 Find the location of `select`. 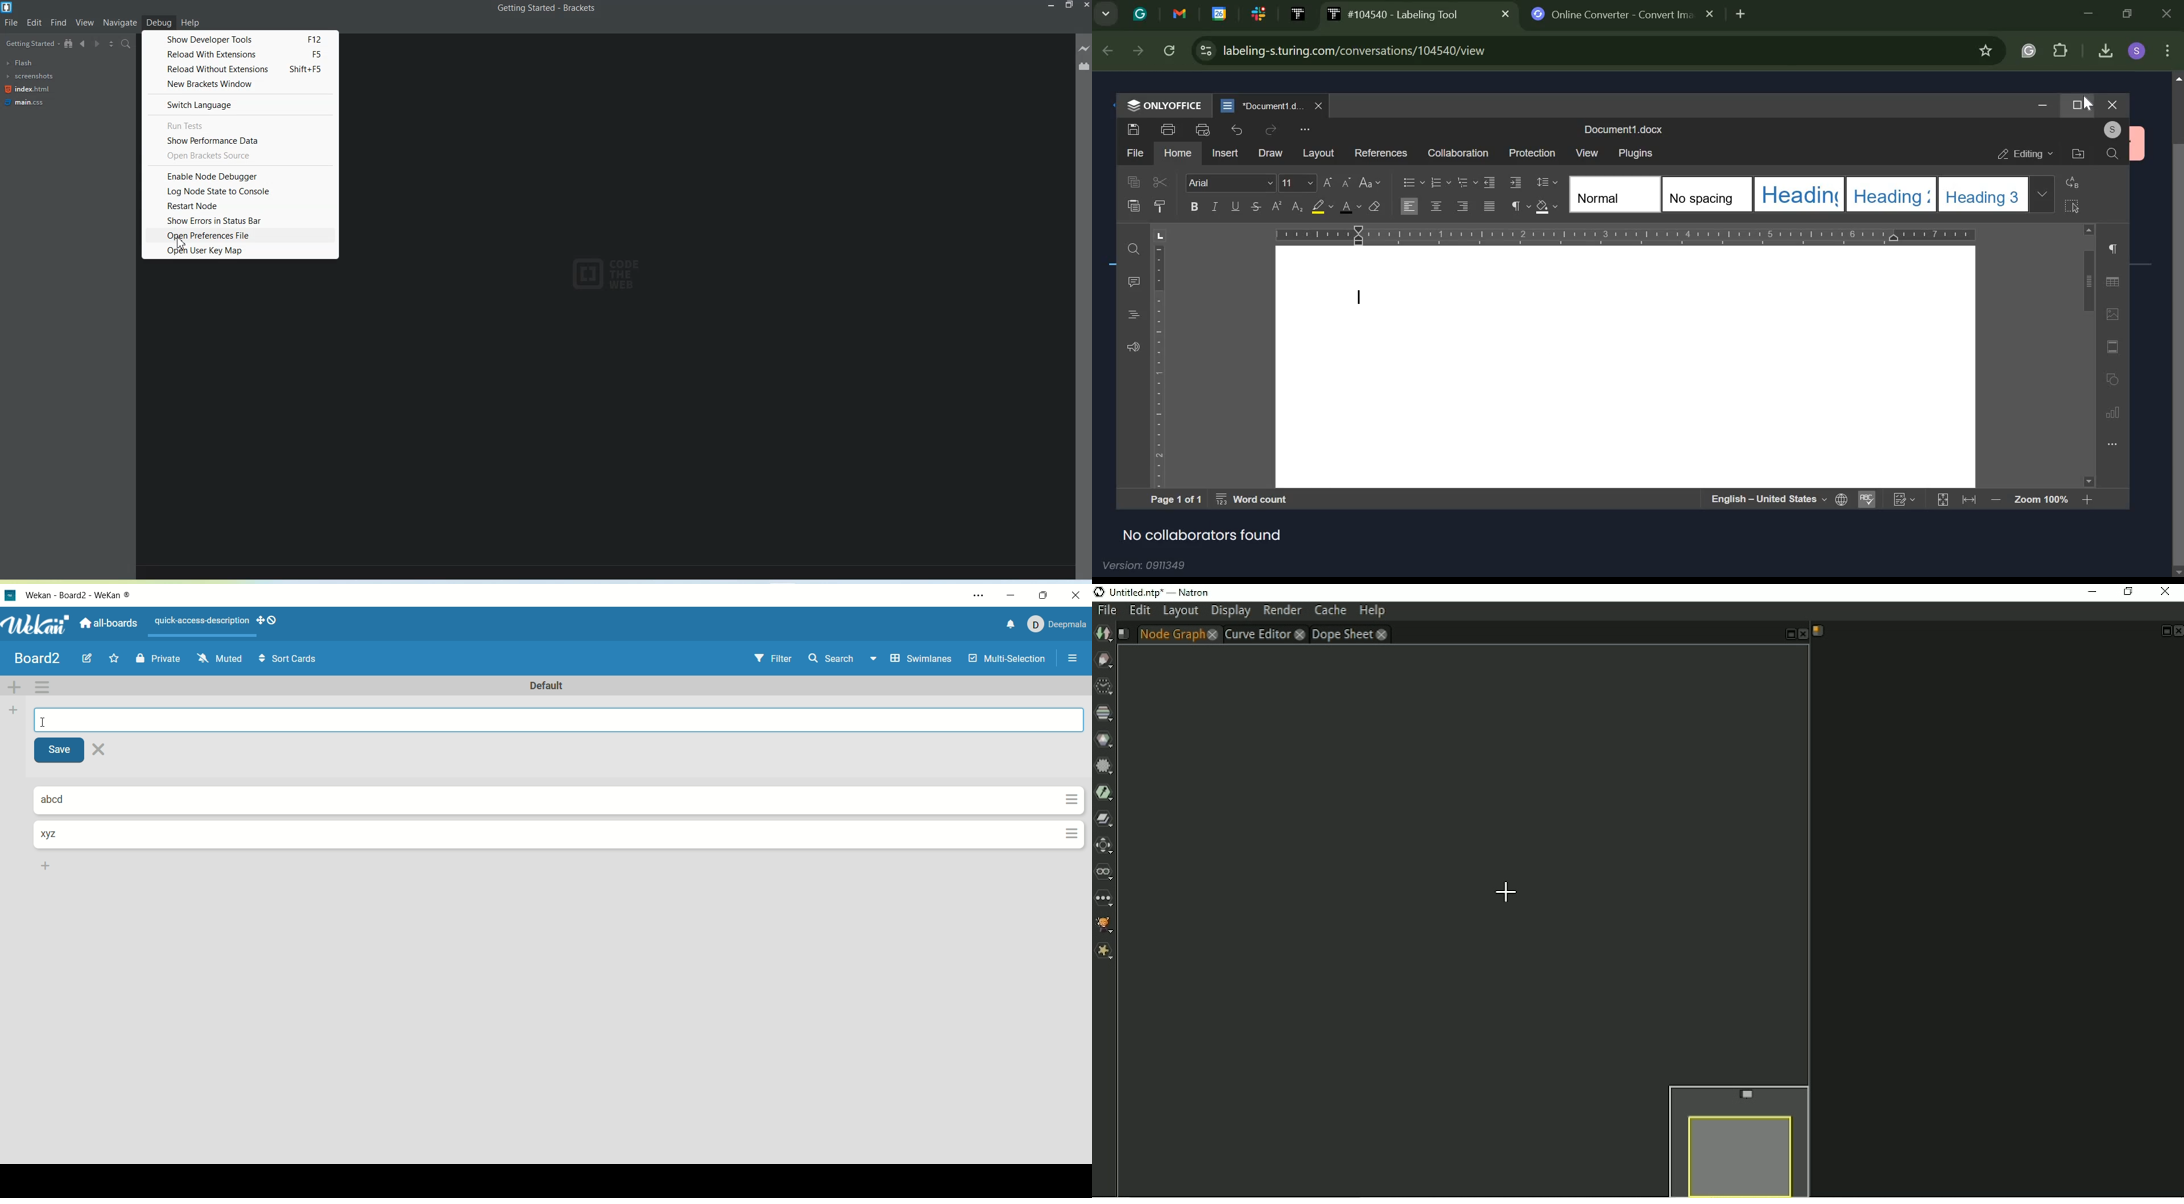

select is located at coordinates (2071, 206).